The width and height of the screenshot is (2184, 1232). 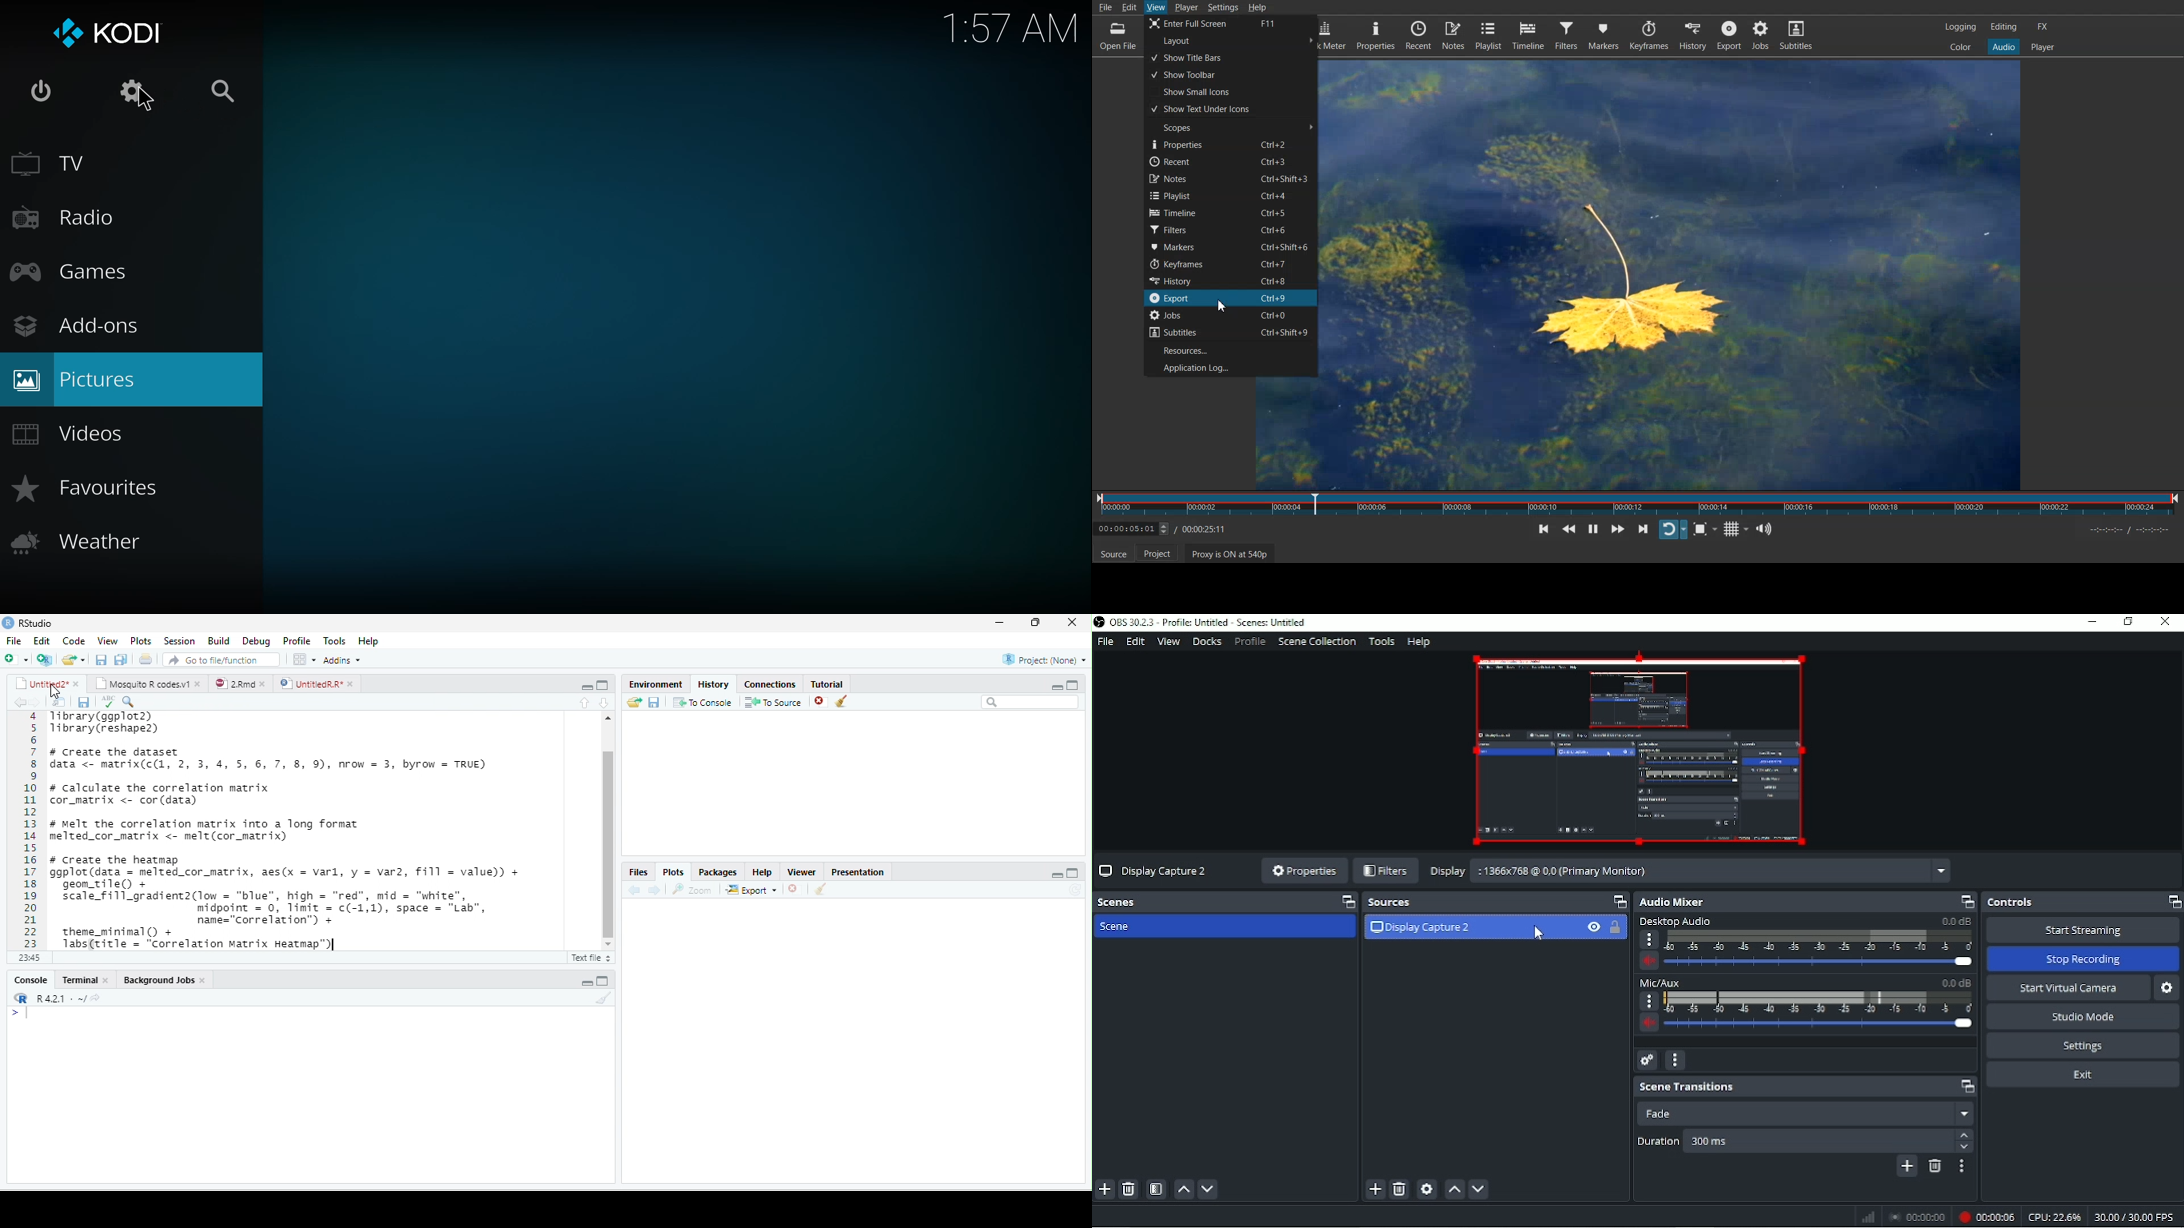 What do you see at coordinates (38, 624) in the screenshot?
I see `RStudio` at bounding box center [38, 624].